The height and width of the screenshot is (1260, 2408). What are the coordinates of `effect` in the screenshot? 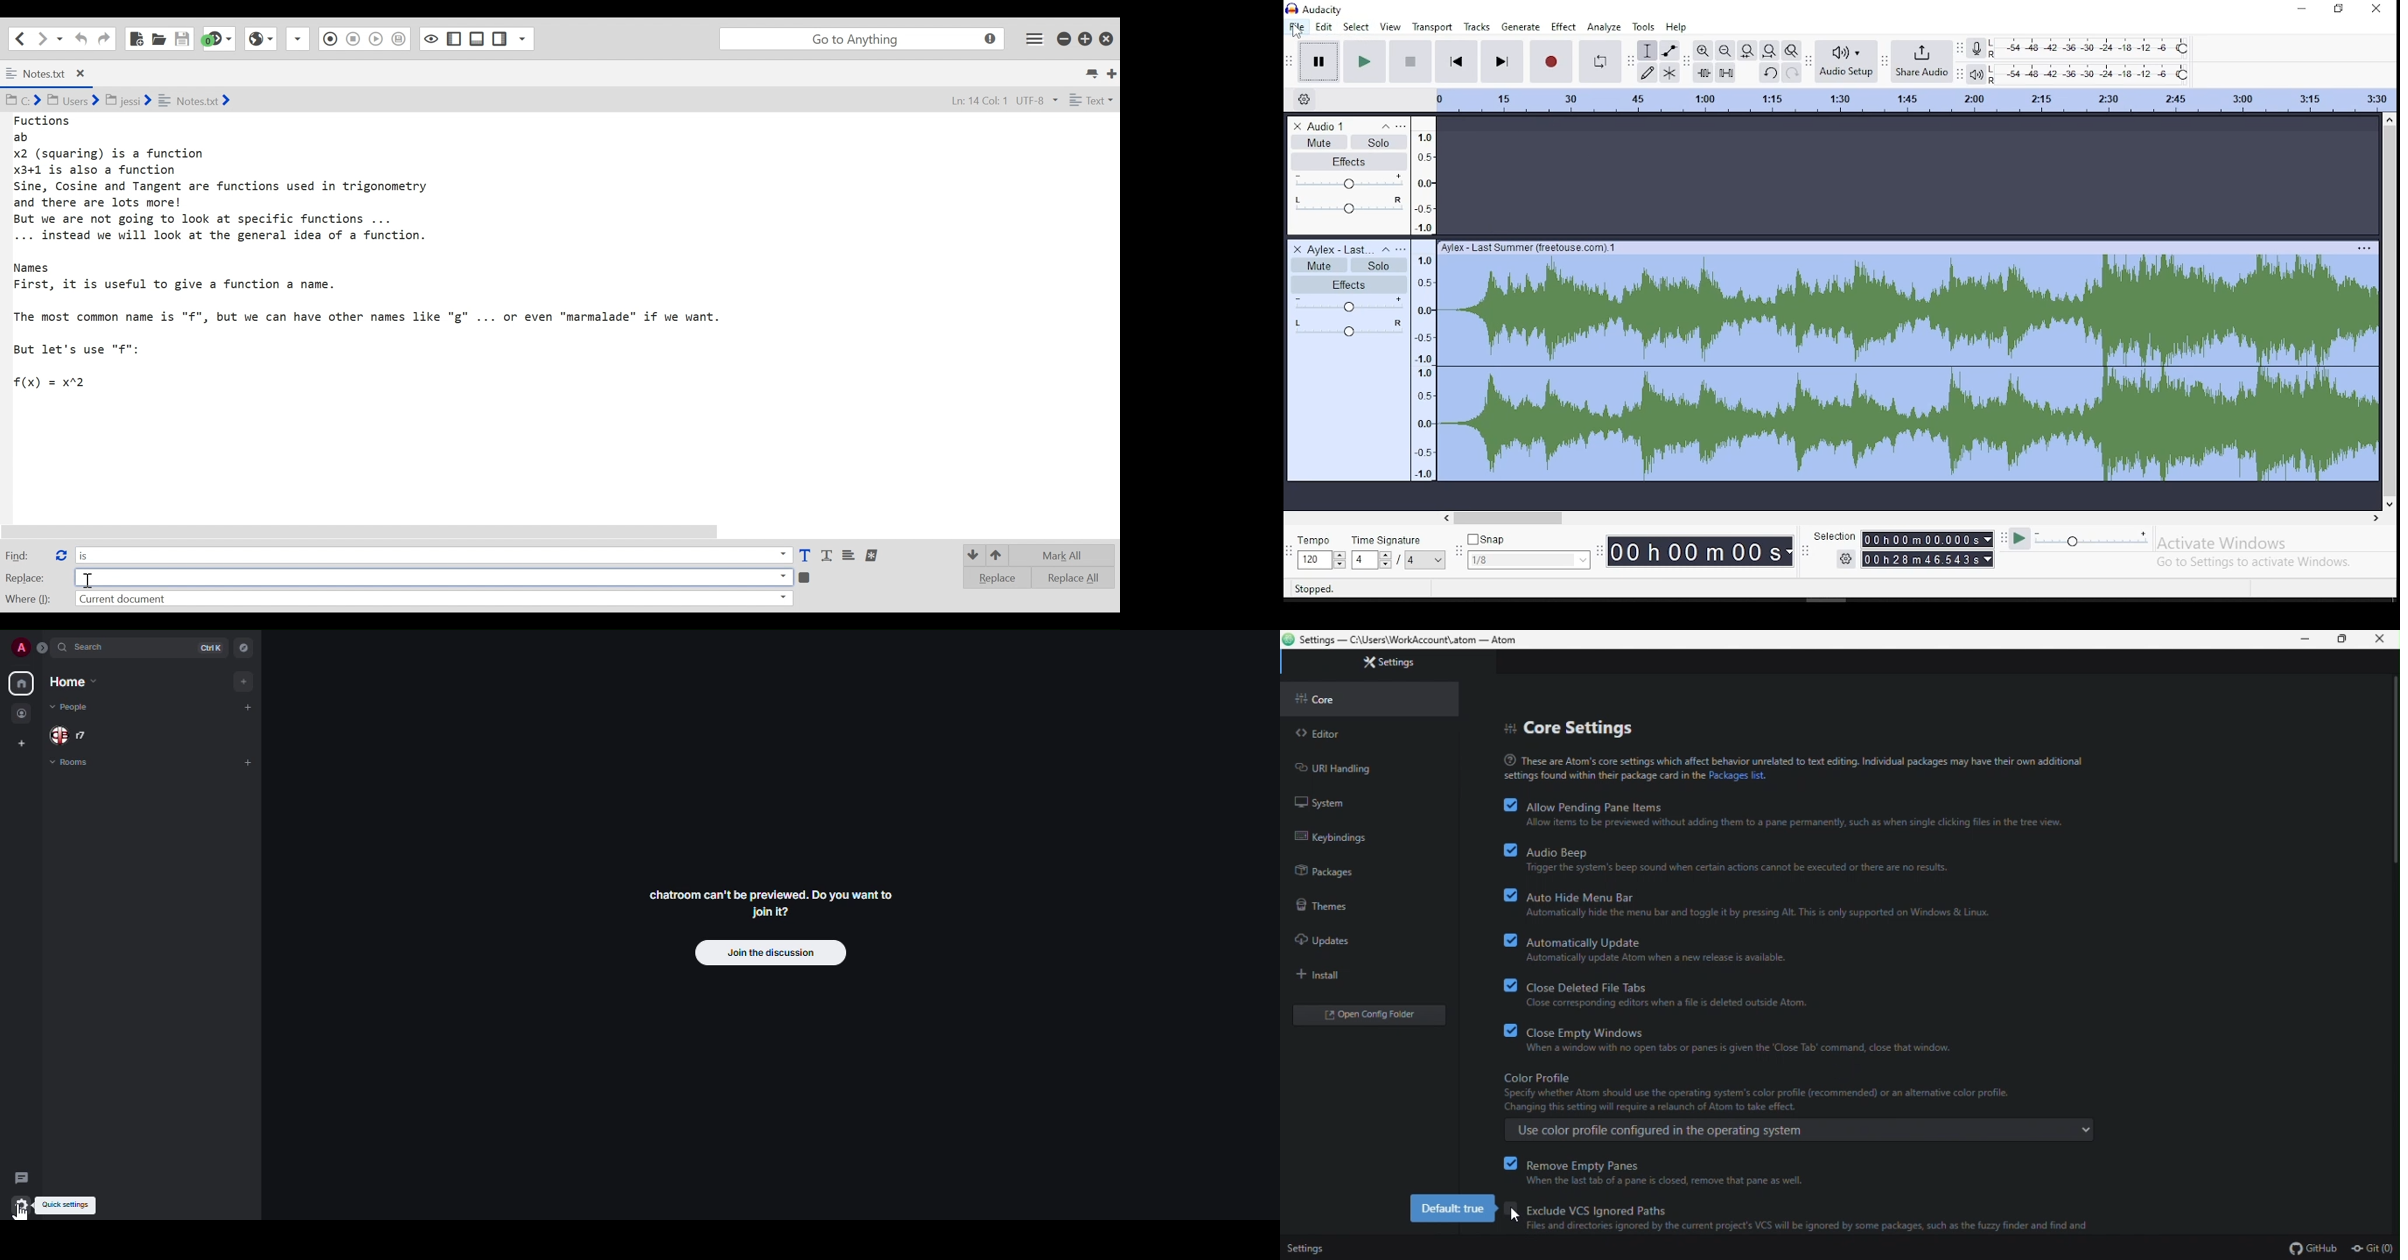 It's located at (1564, 27).